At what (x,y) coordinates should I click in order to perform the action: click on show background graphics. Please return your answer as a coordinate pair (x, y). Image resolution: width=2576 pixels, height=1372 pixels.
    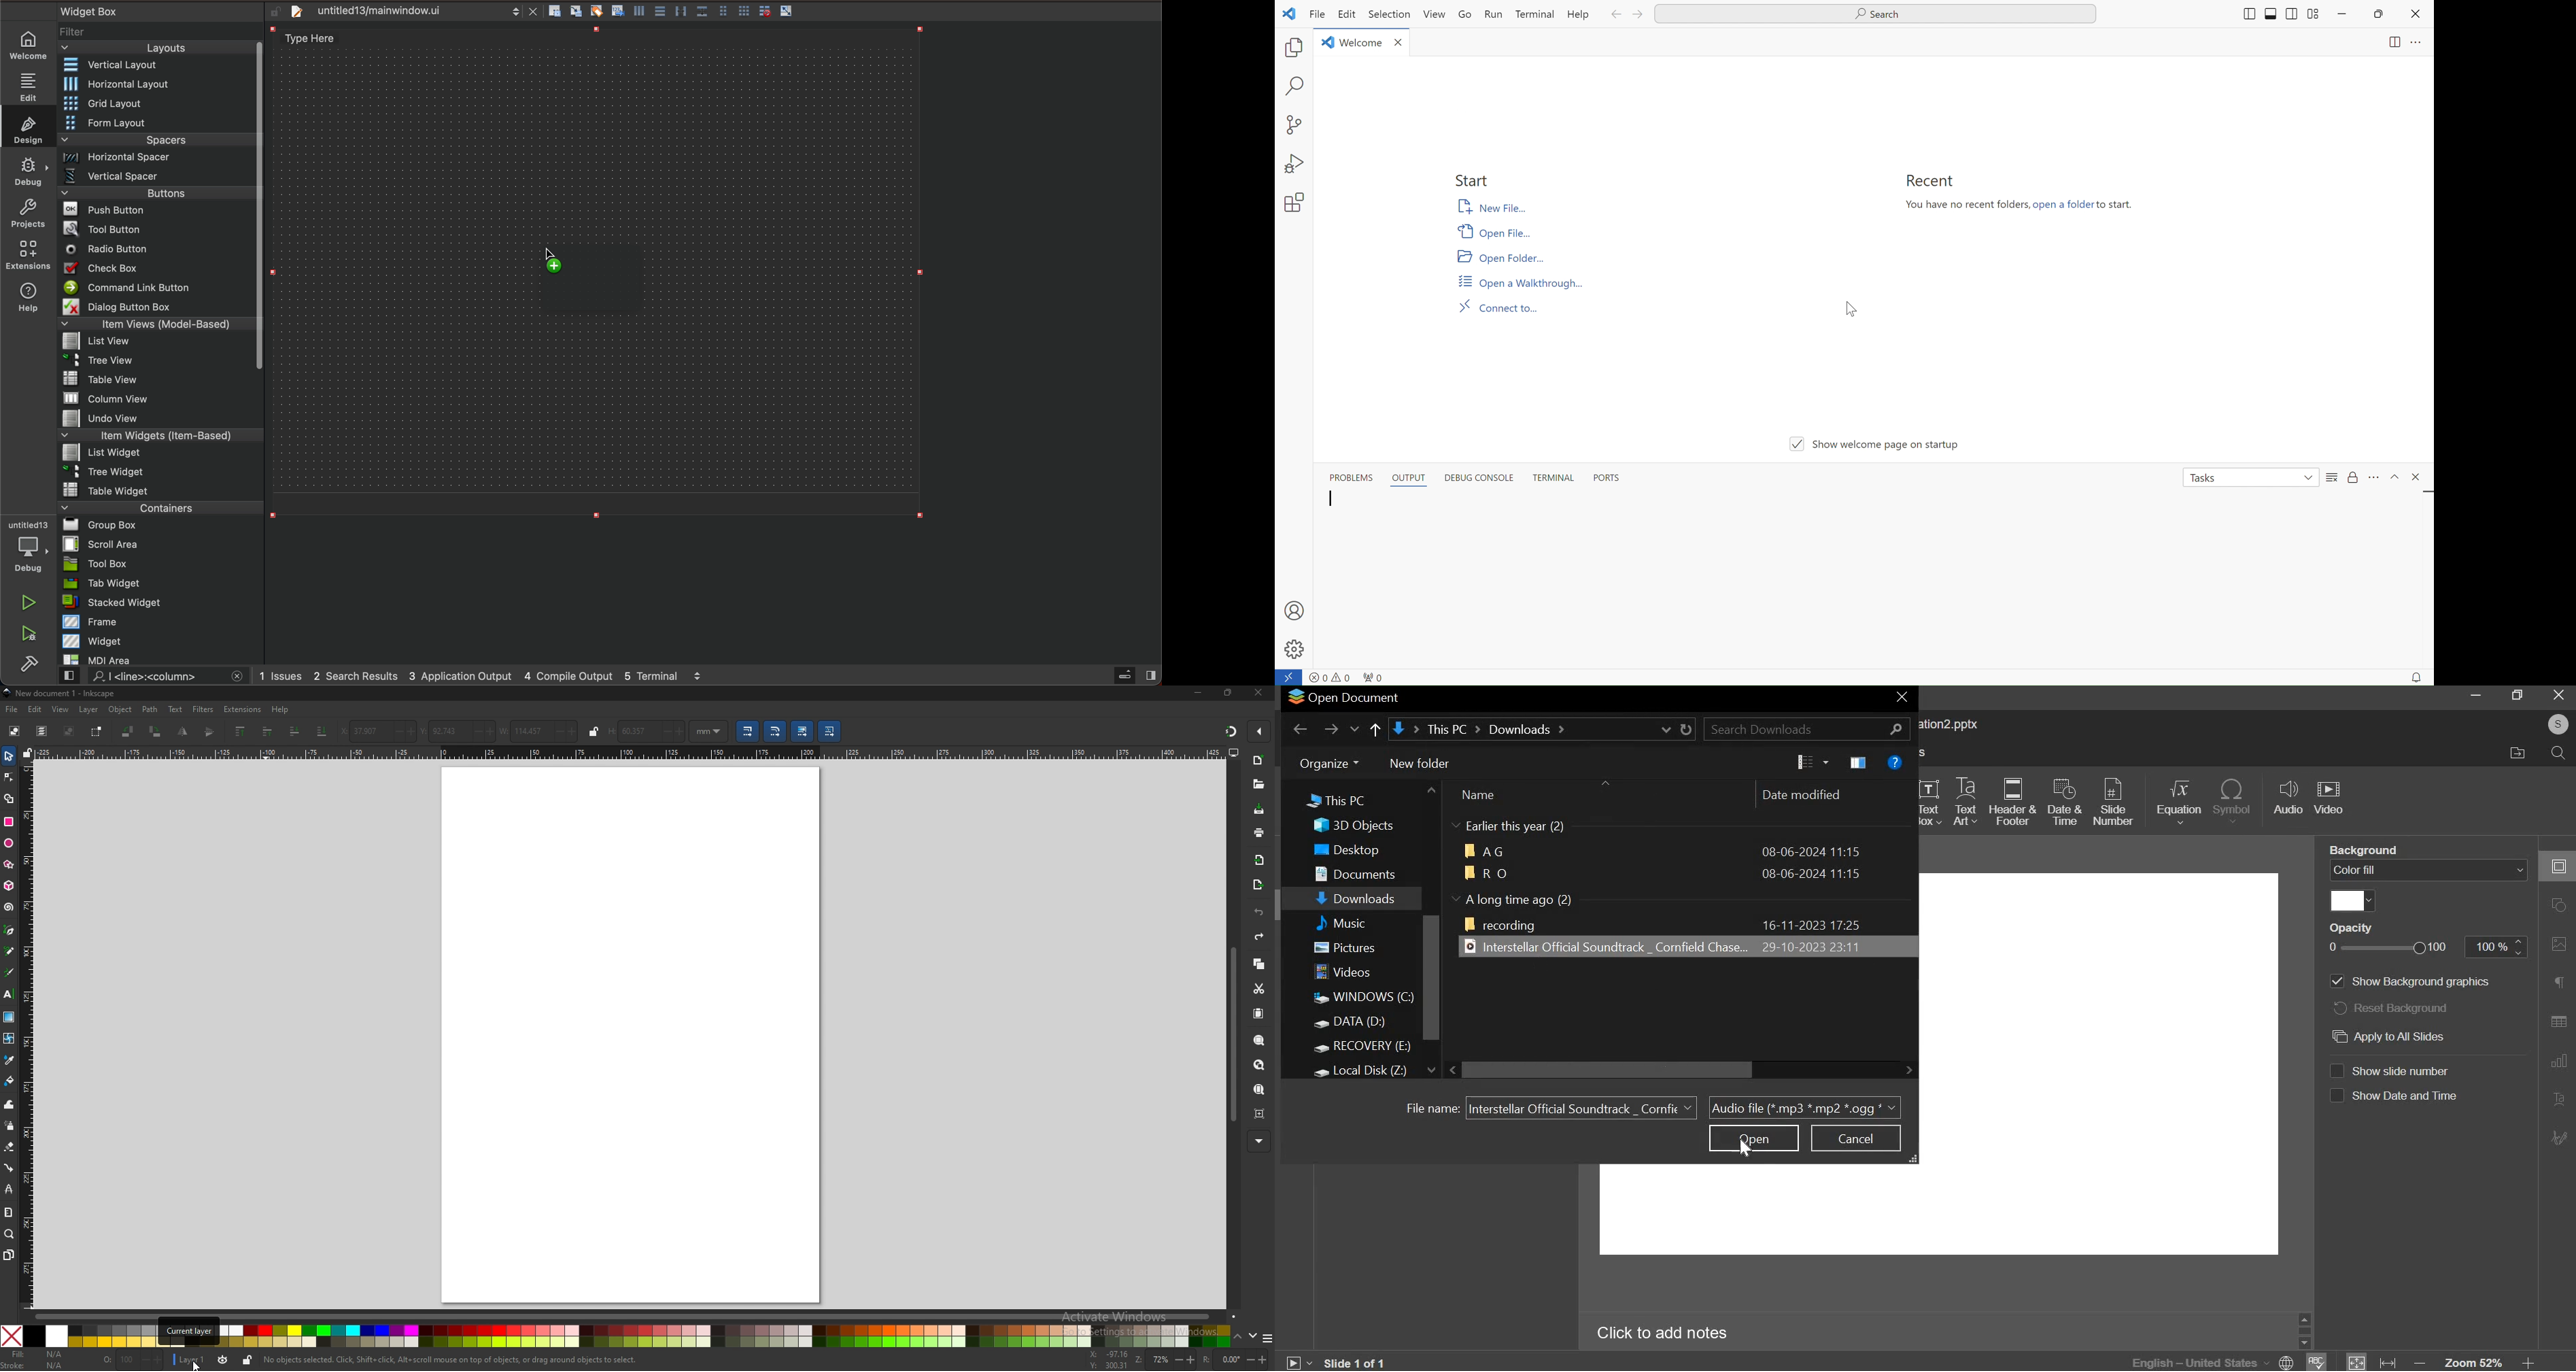
    Looking at the image, I should click on (2408, 982).